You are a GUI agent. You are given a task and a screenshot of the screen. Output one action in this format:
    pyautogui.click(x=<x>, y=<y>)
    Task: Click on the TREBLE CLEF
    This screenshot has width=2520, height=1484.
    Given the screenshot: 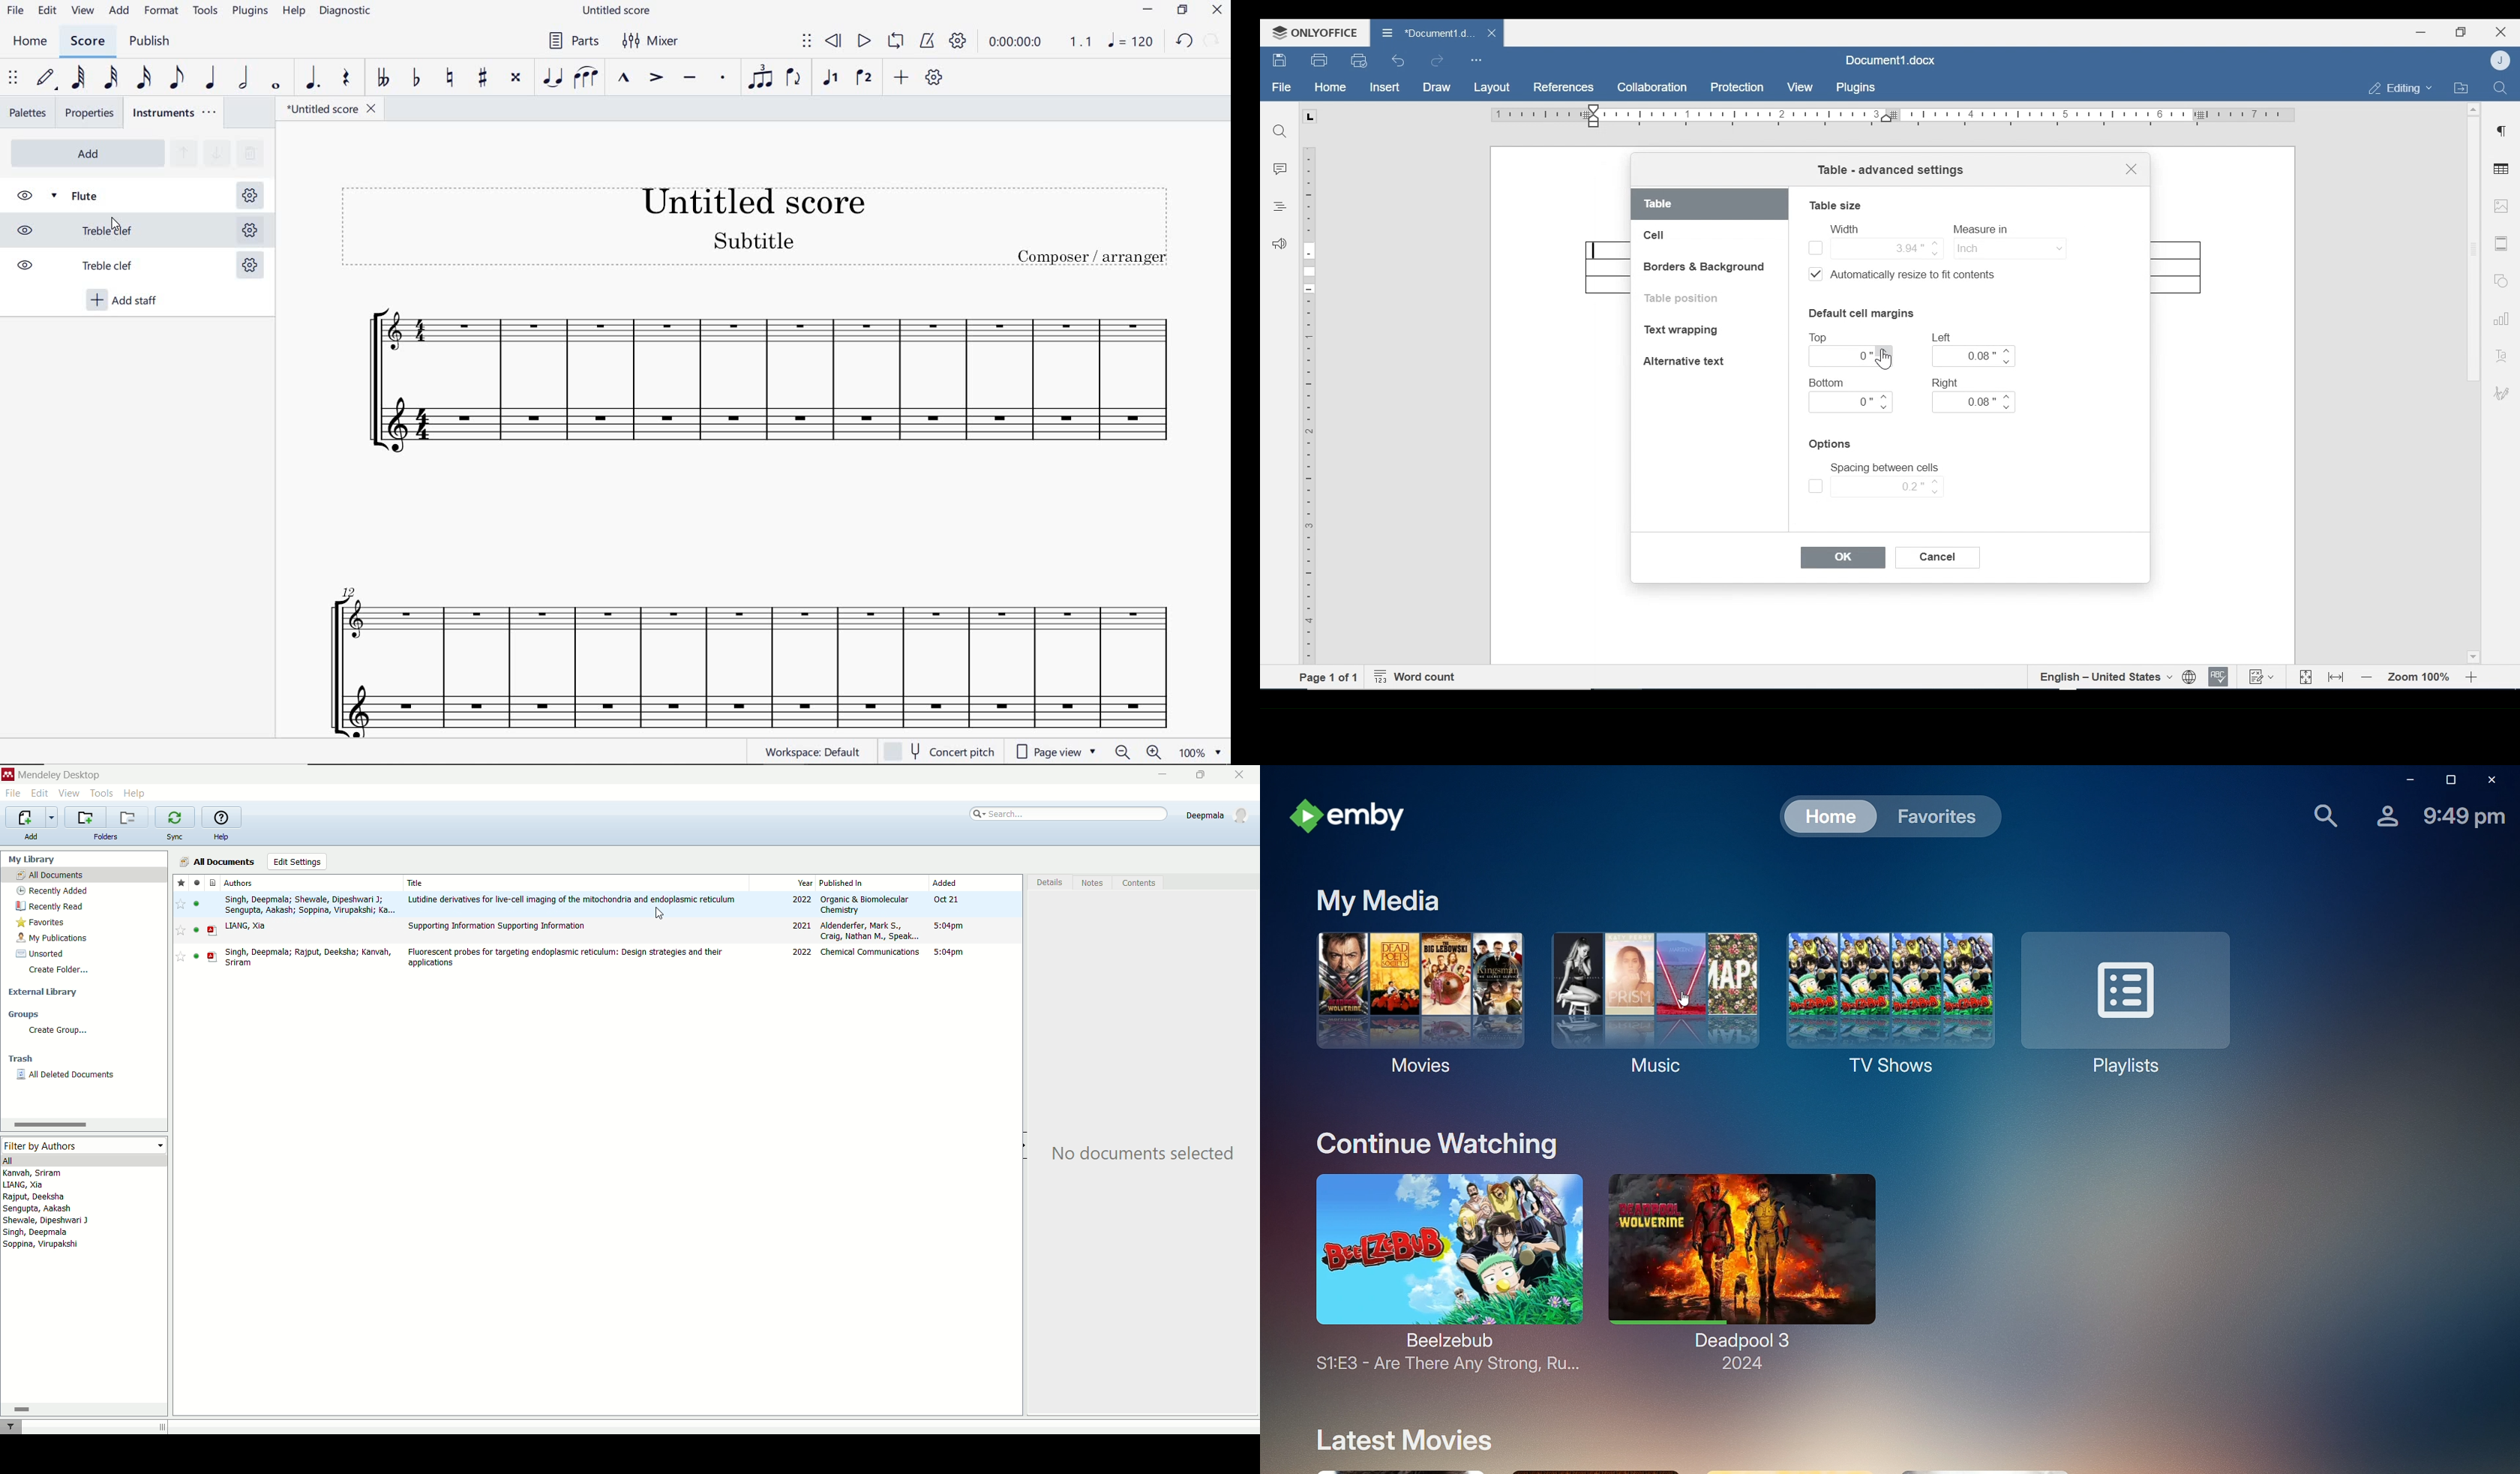 What is the action you would take?
    pyautogui.click(x=90, y=268)
    